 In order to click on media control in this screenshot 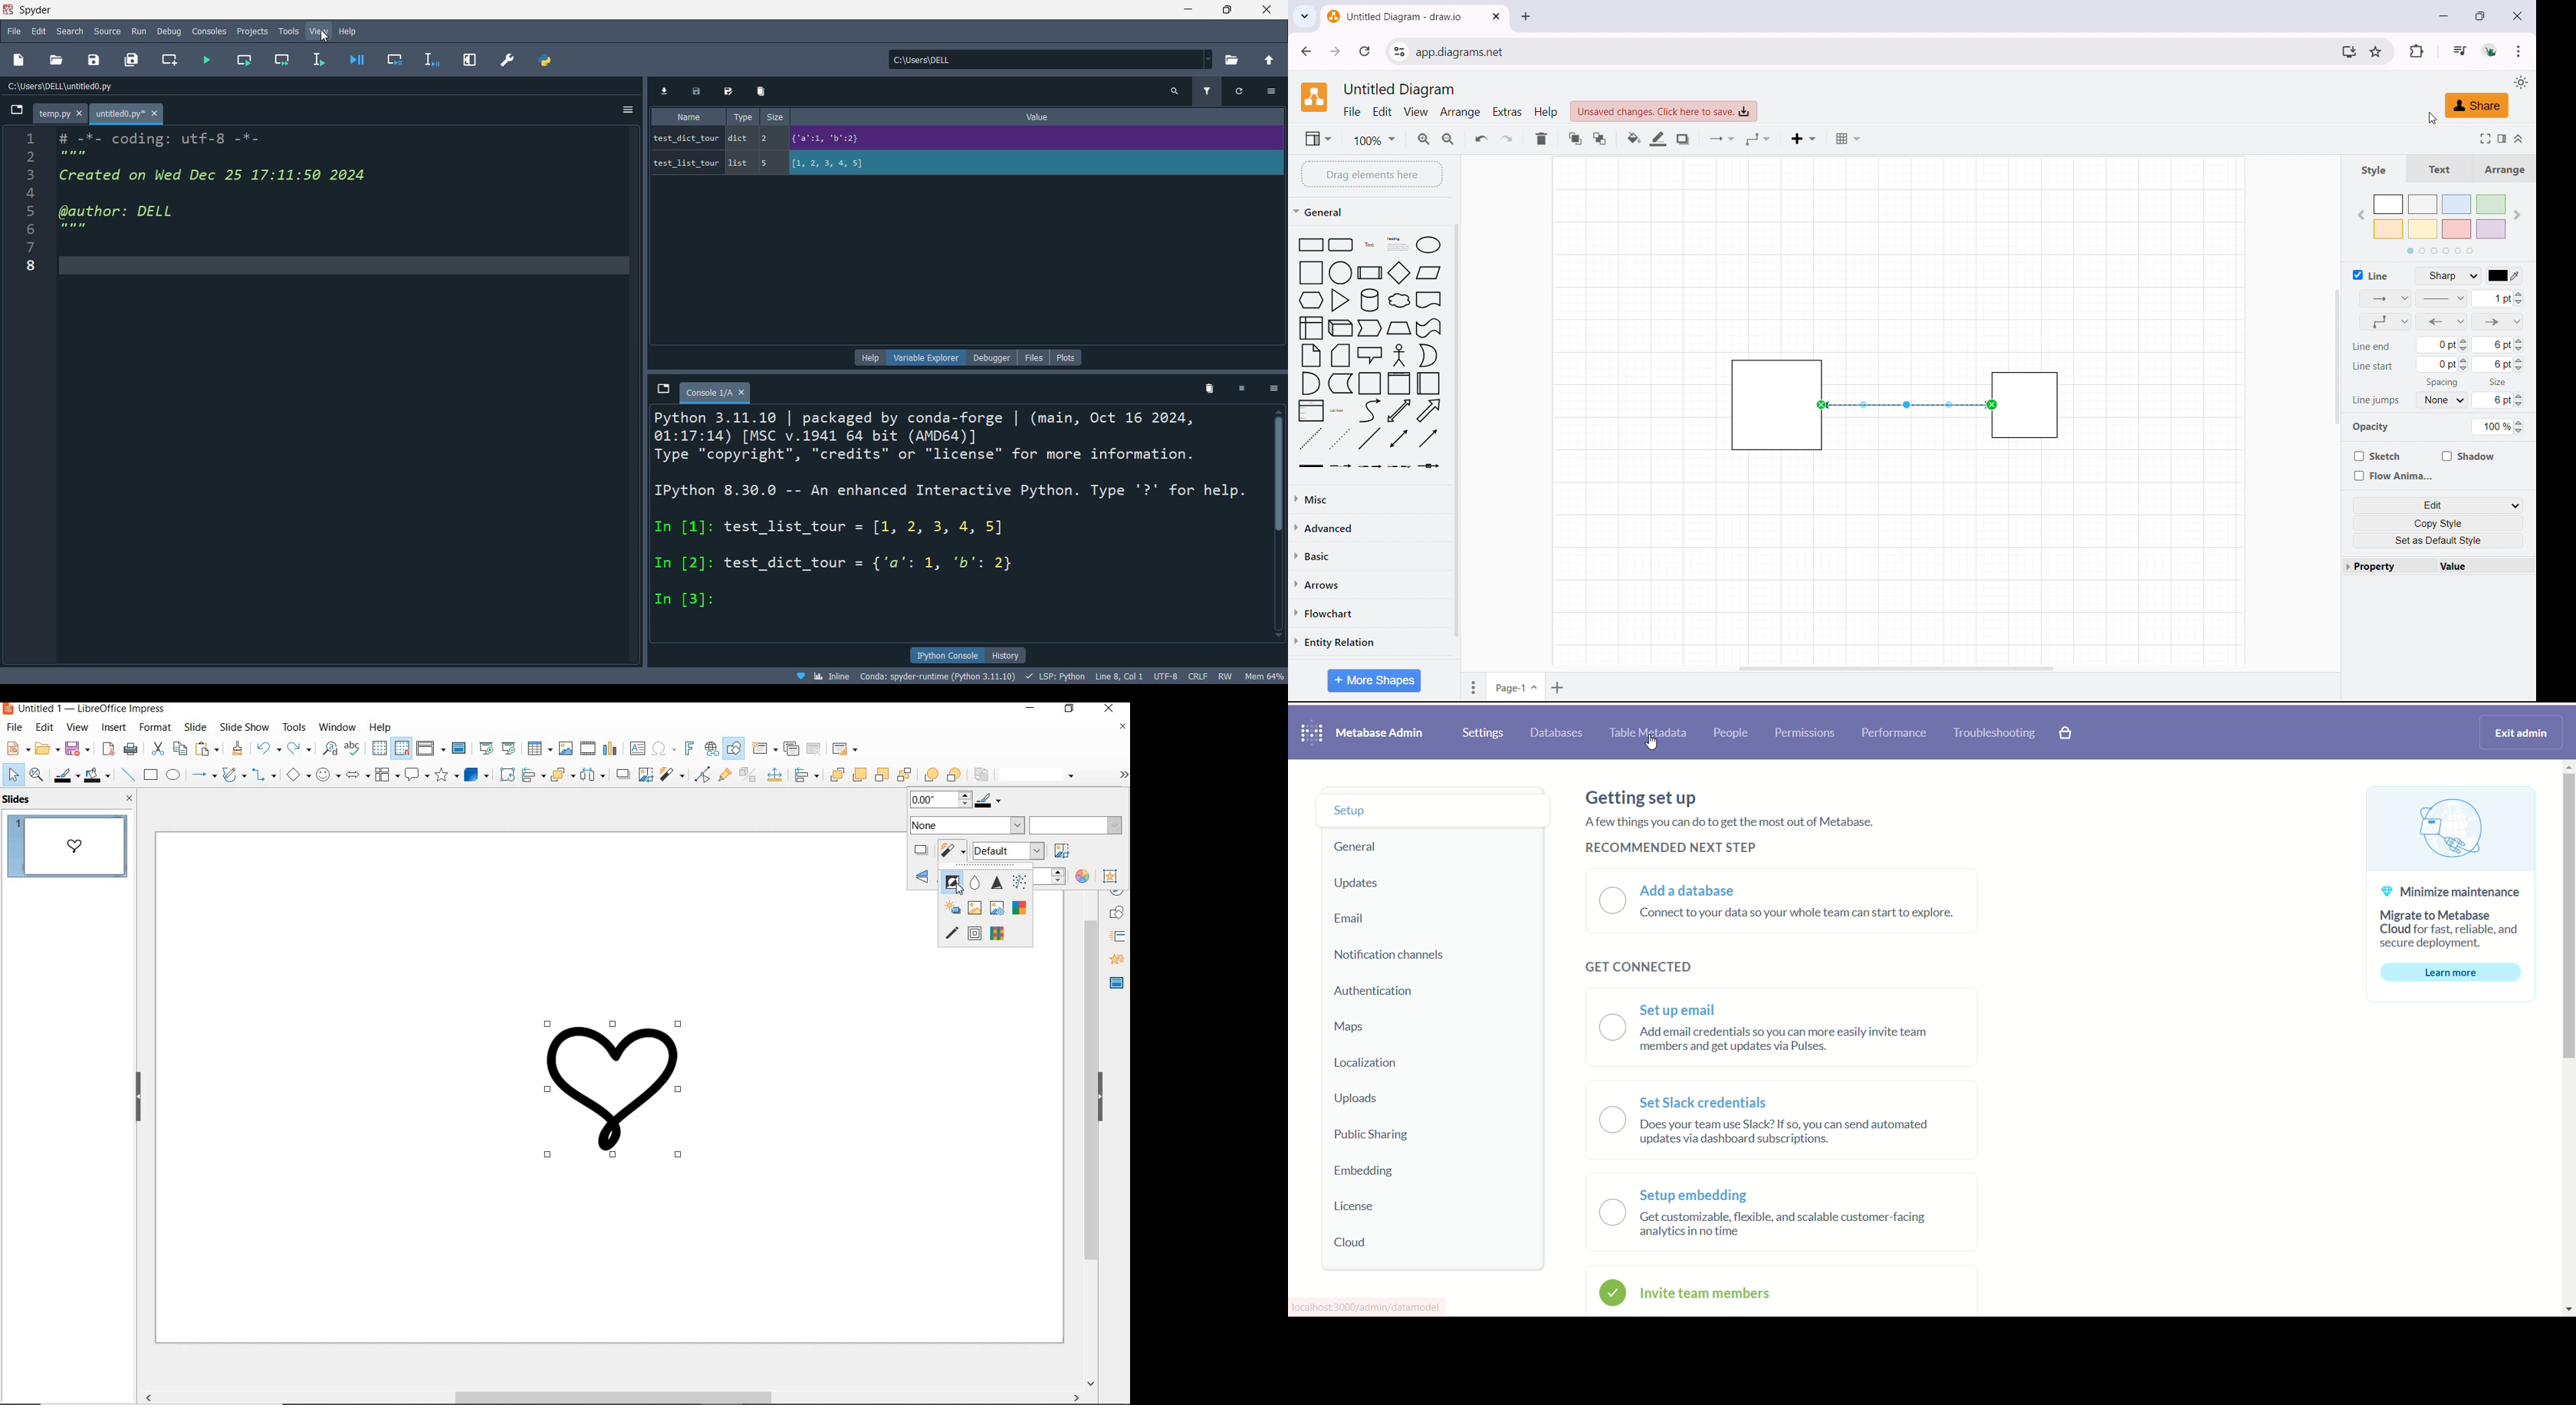, I will do `click(2458, 50)`.